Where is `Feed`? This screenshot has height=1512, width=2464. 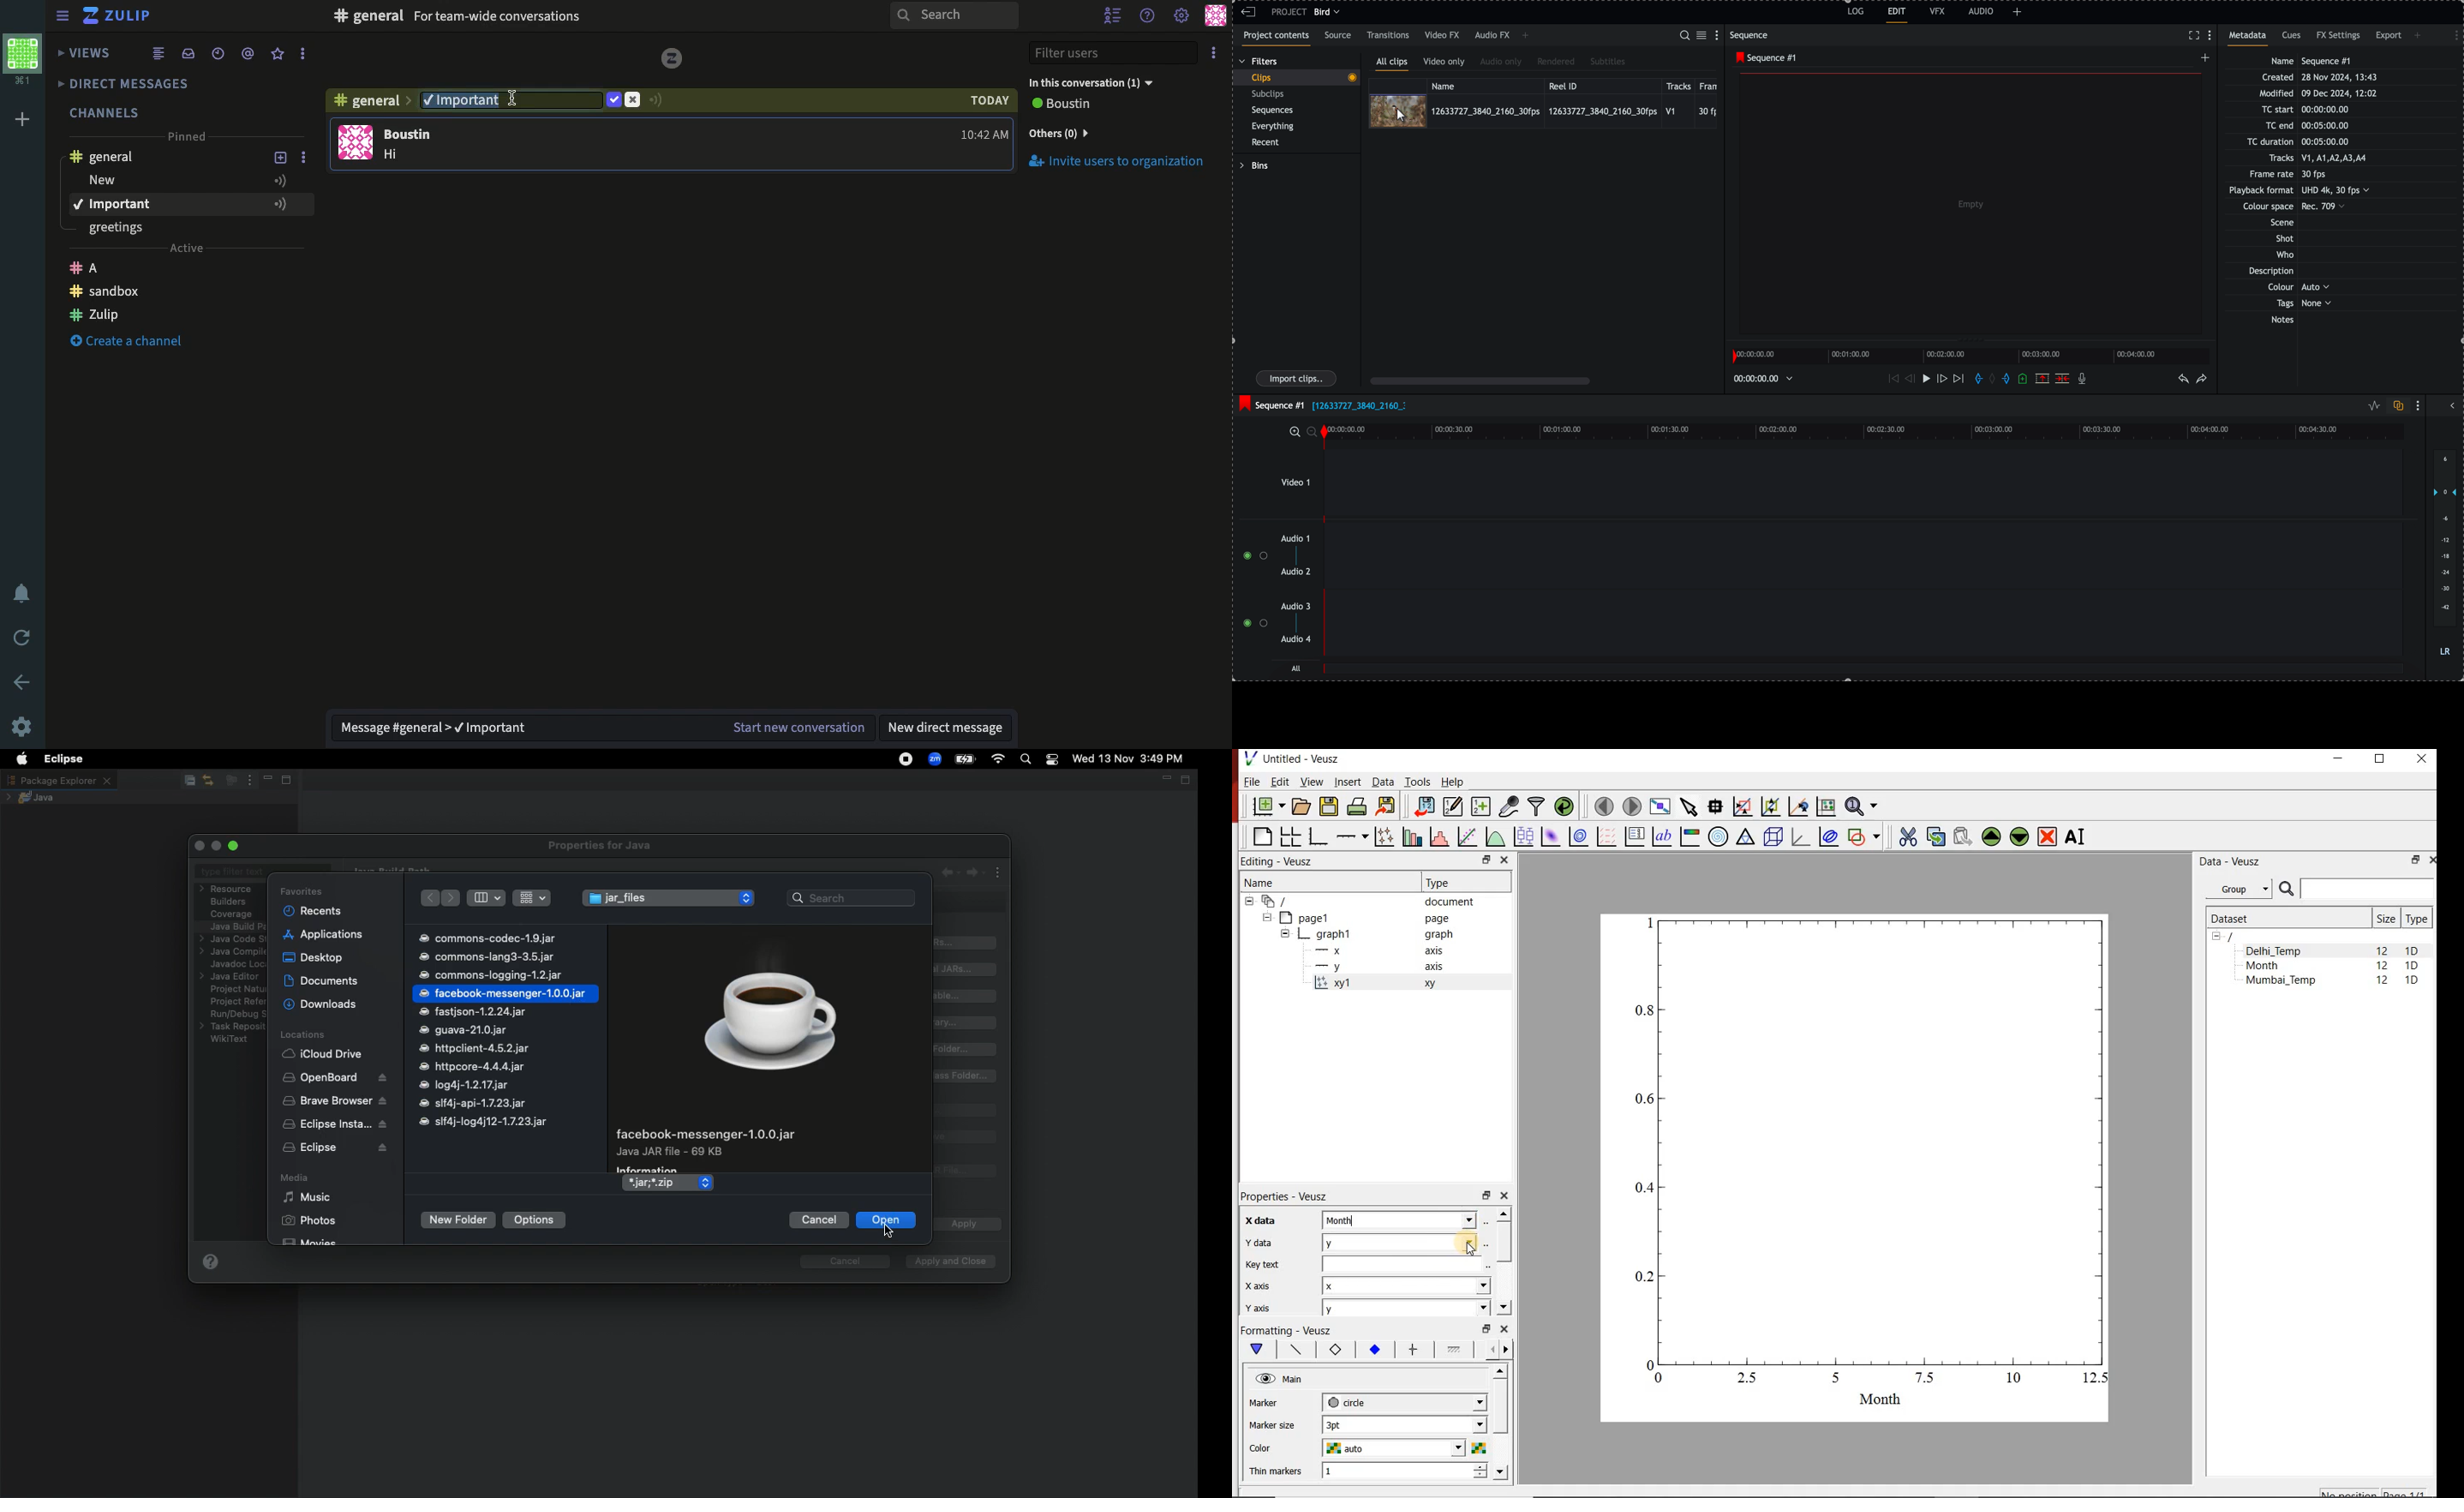 Feed is located at coordinates (160, 52).